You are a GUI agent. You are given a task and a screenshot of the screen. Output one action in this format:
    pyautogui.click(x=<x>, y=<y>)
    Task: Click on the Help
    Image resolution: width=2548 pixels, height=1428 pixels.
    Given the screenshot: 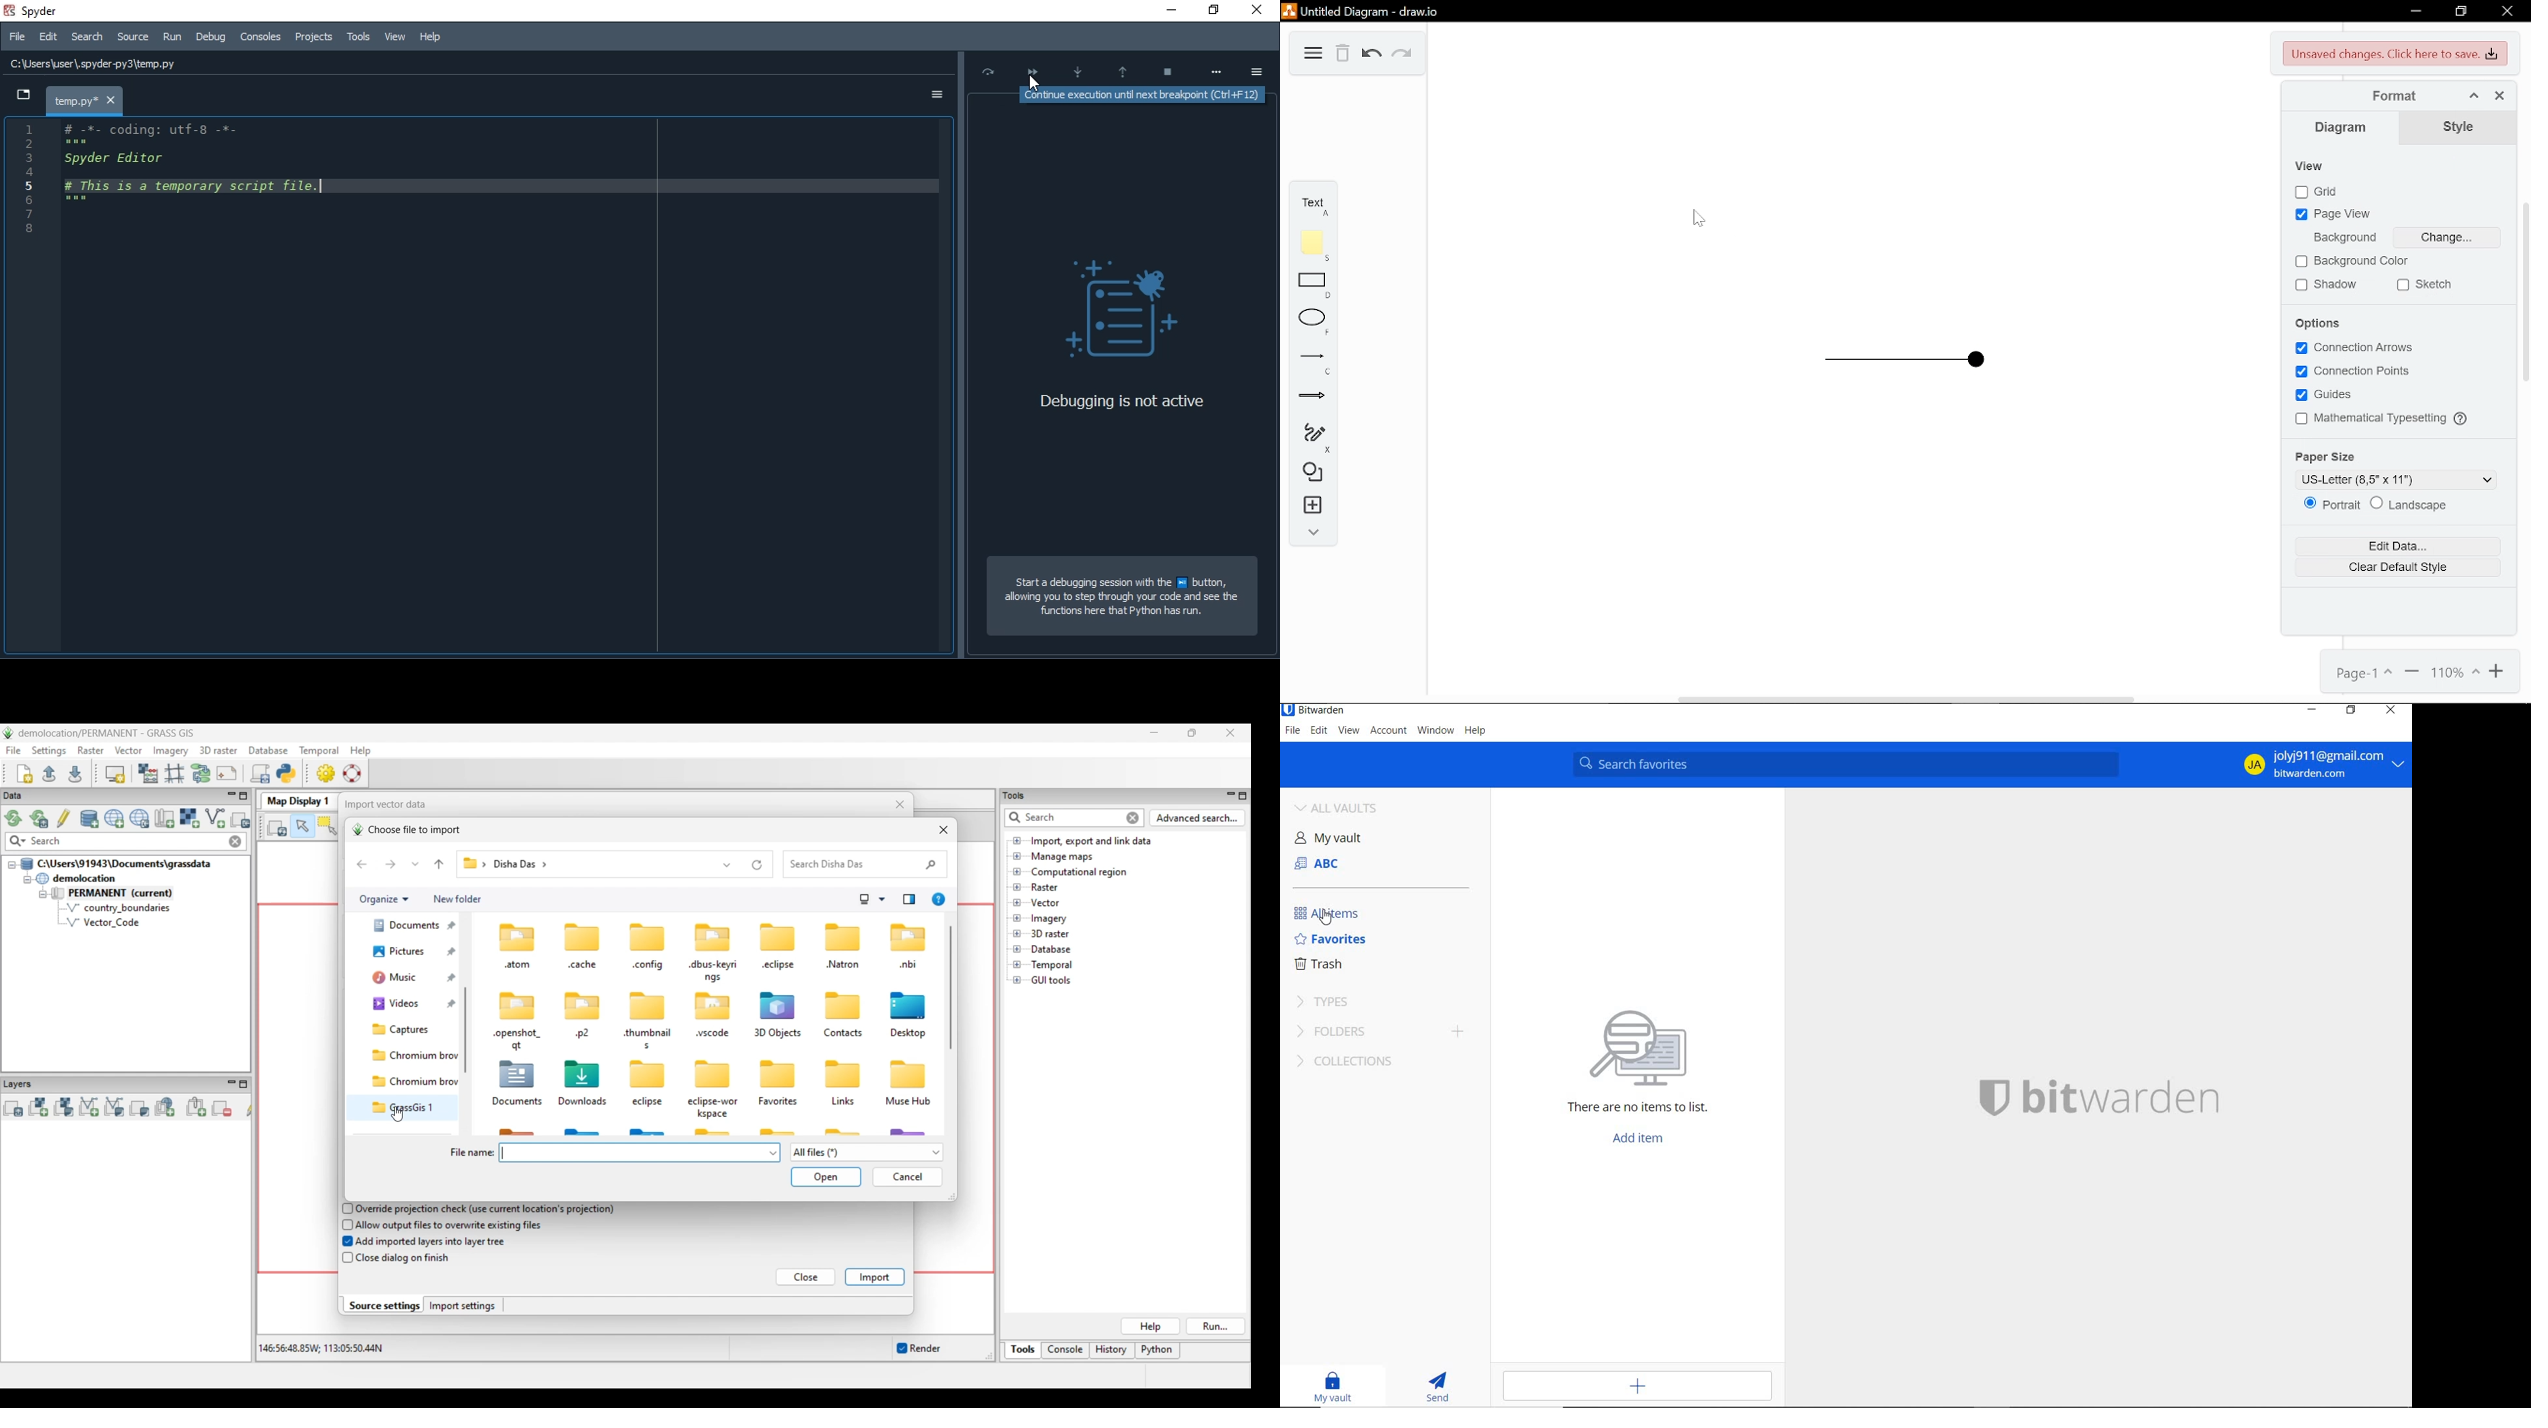 What is the action you would take?
    pyautogui.click(x=431, y=37)
    